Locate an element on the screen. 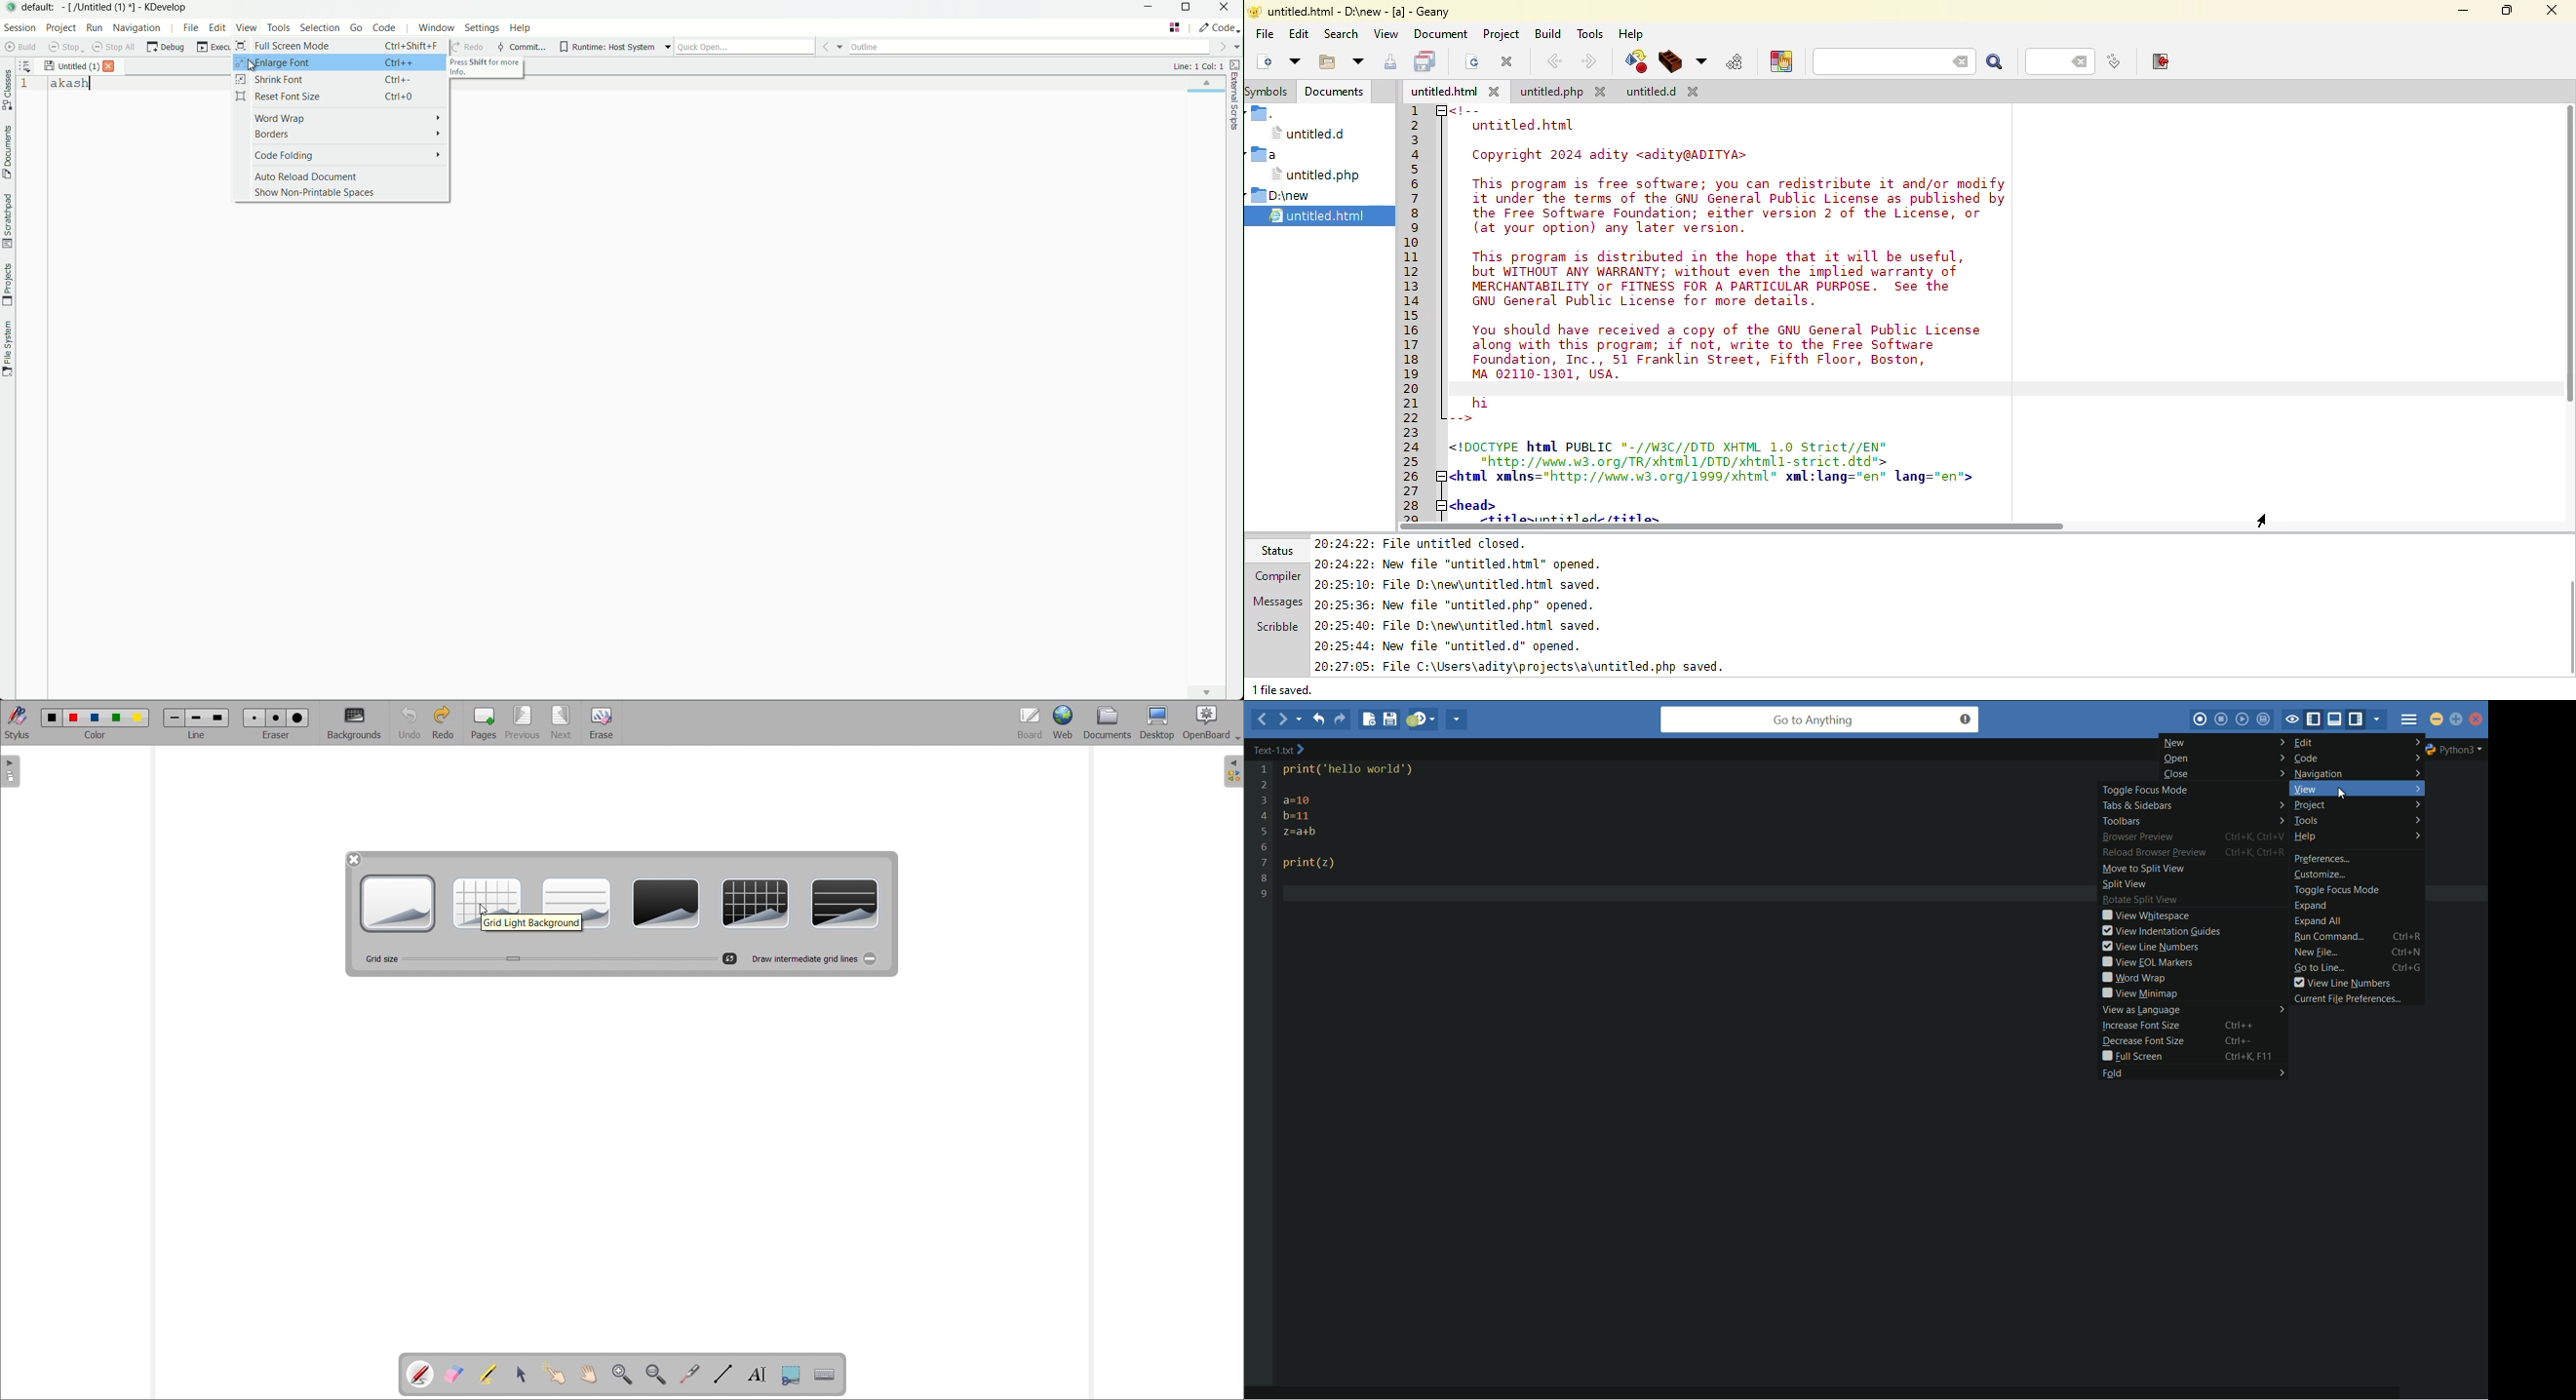 The image size is (2576, 1400). Write text is located at coordinates (757, 1375).